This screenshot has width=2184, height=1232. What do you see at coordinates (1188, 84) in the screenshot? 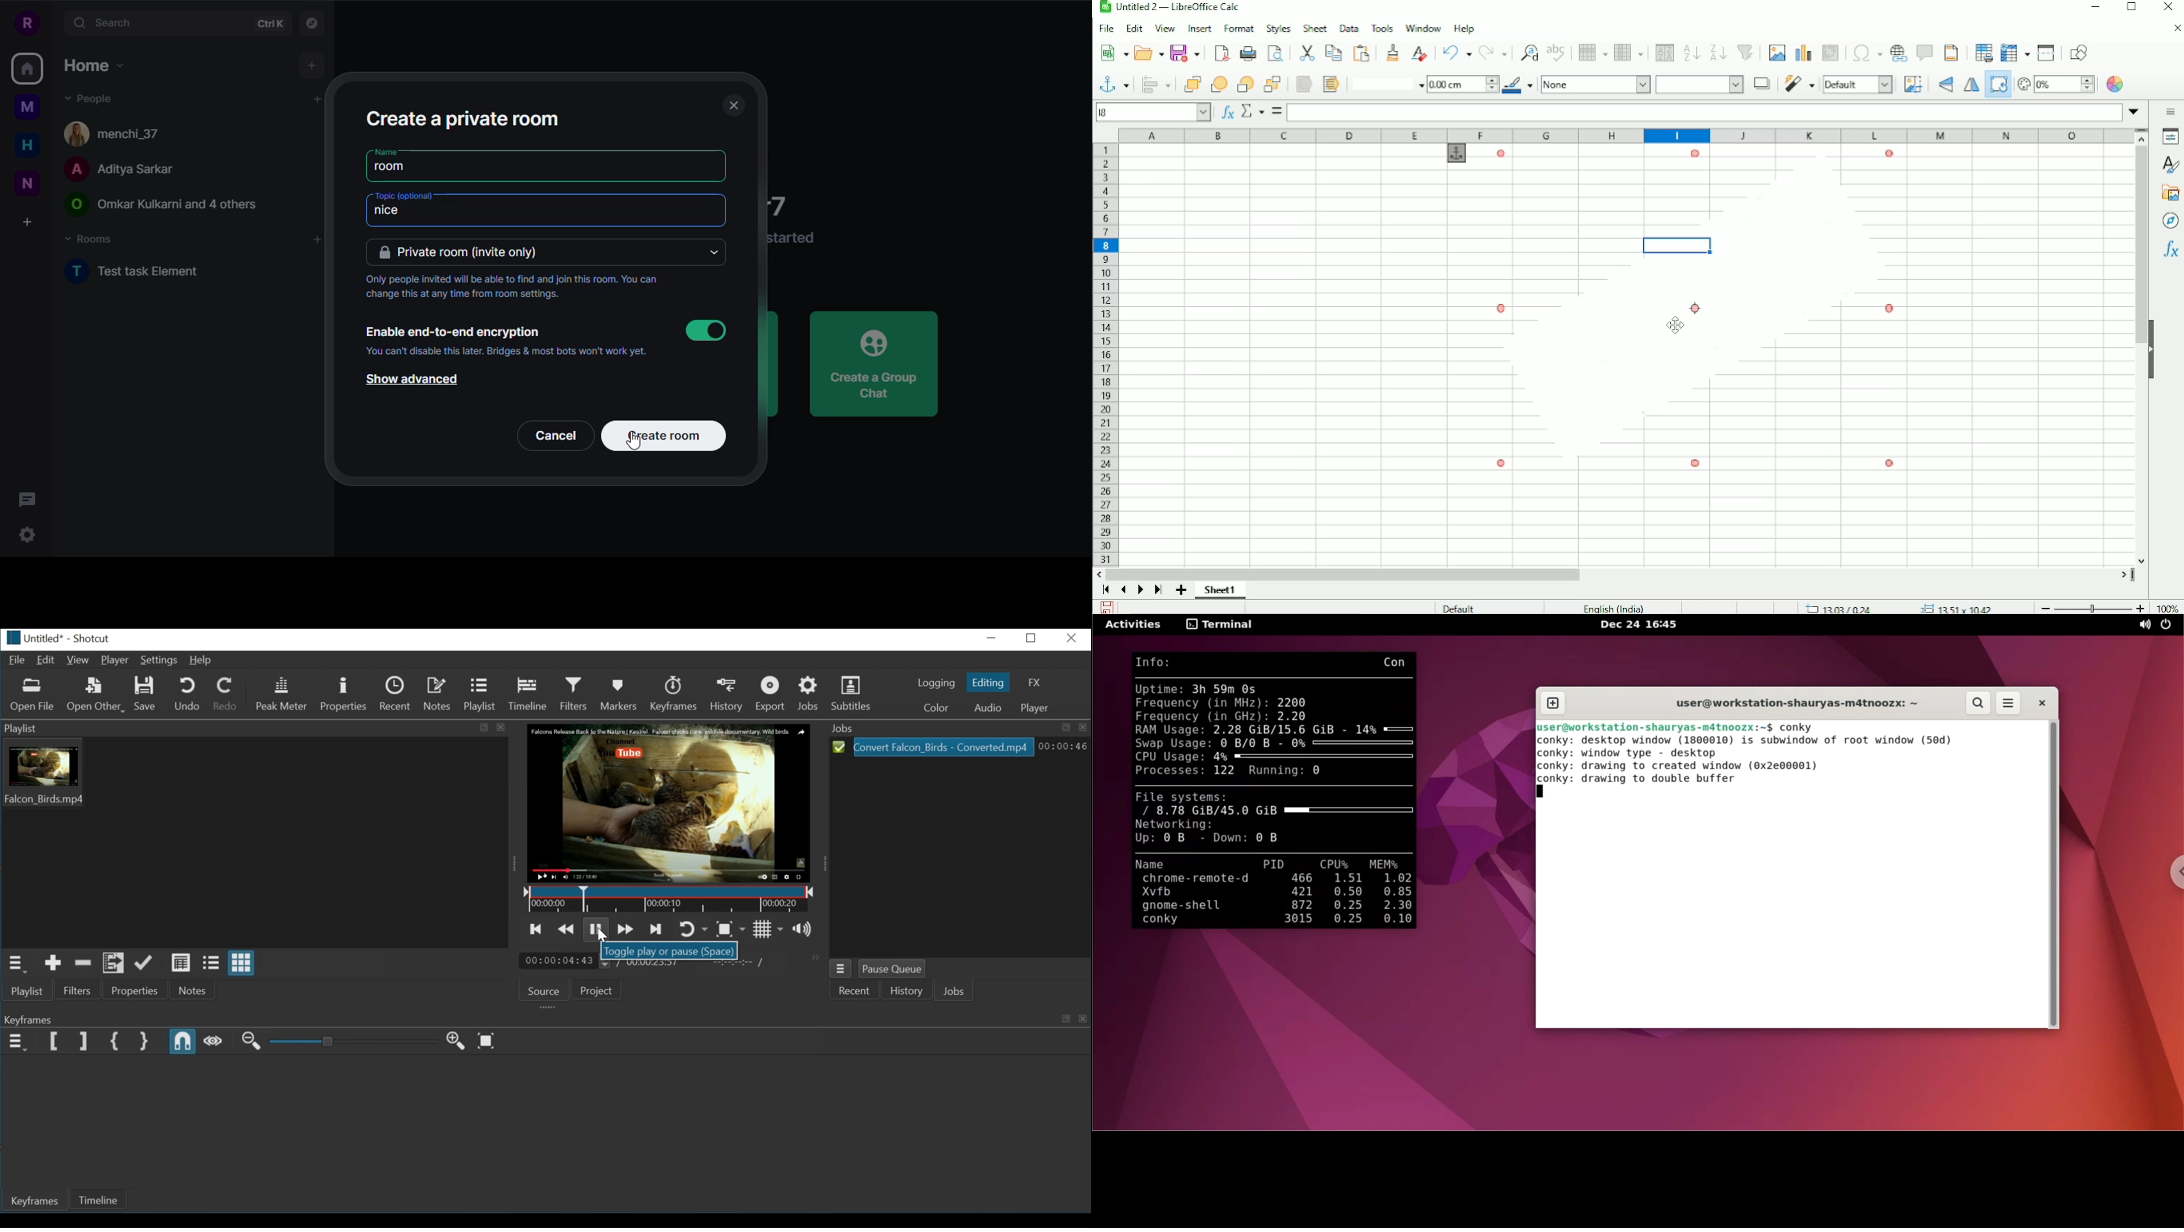
I see `Bring to front` at bounding box center [1188, 84].